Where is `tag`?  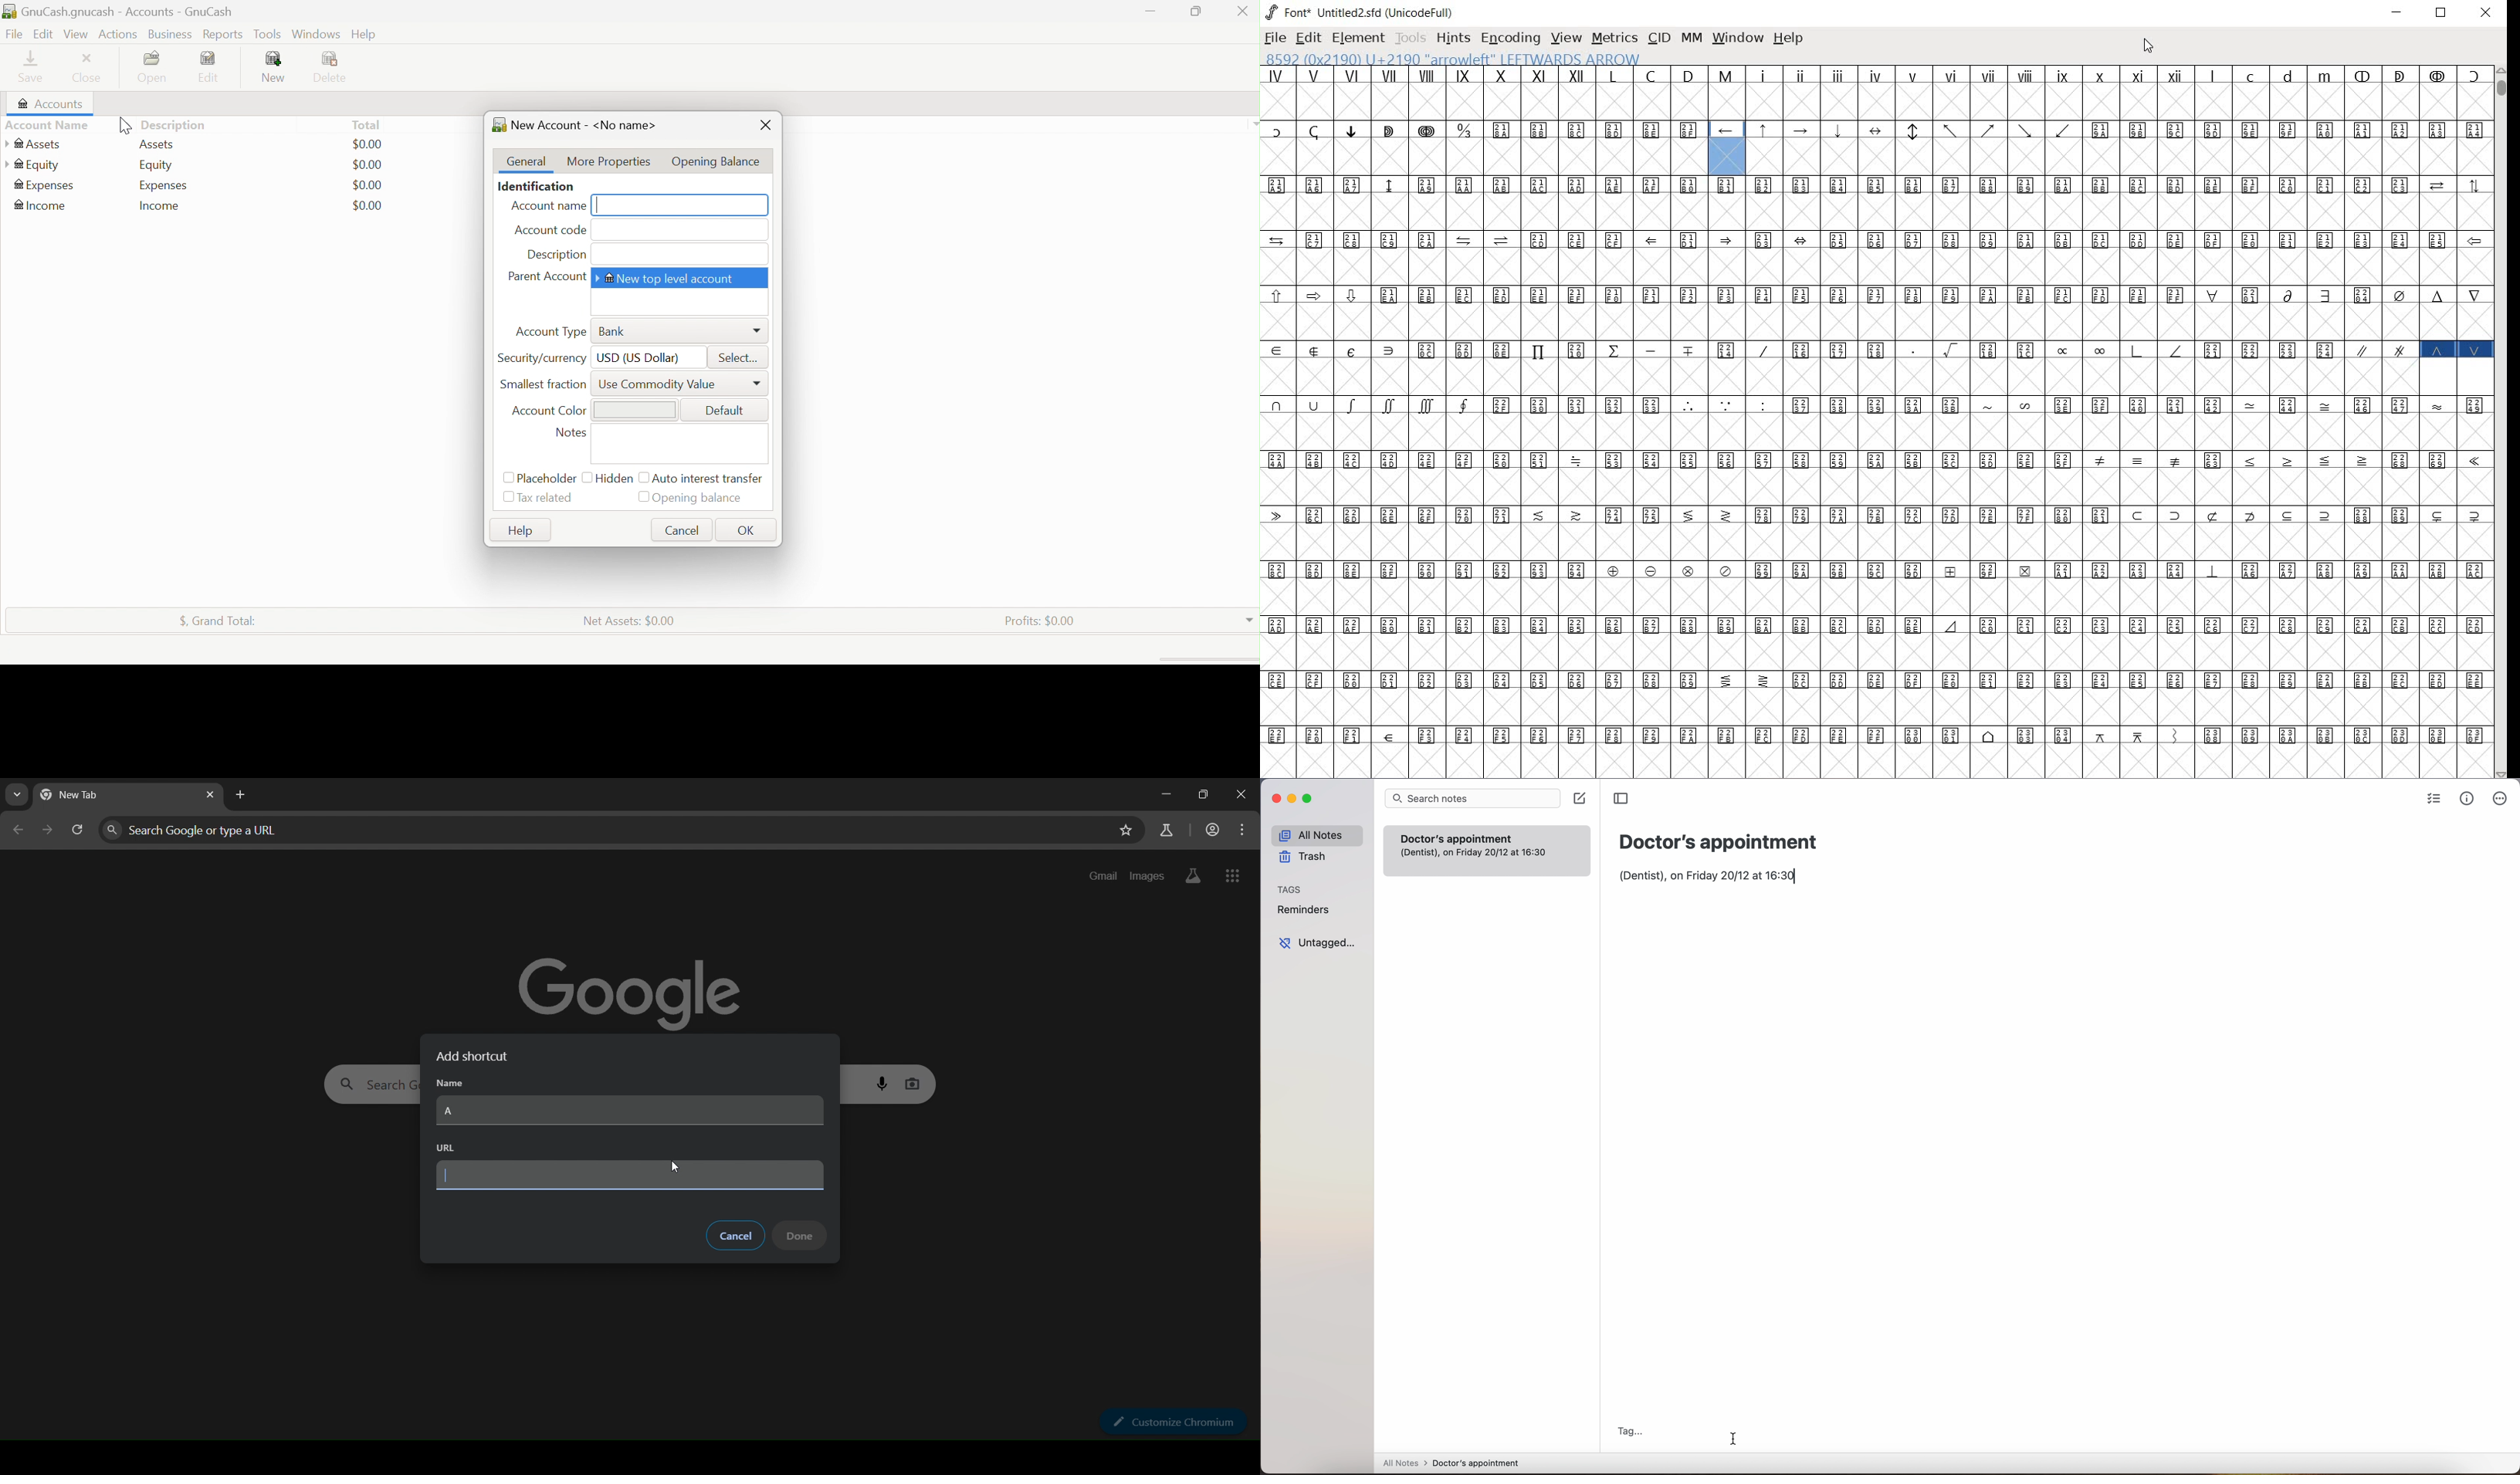 tag is located at coordinates (1629, 1432).